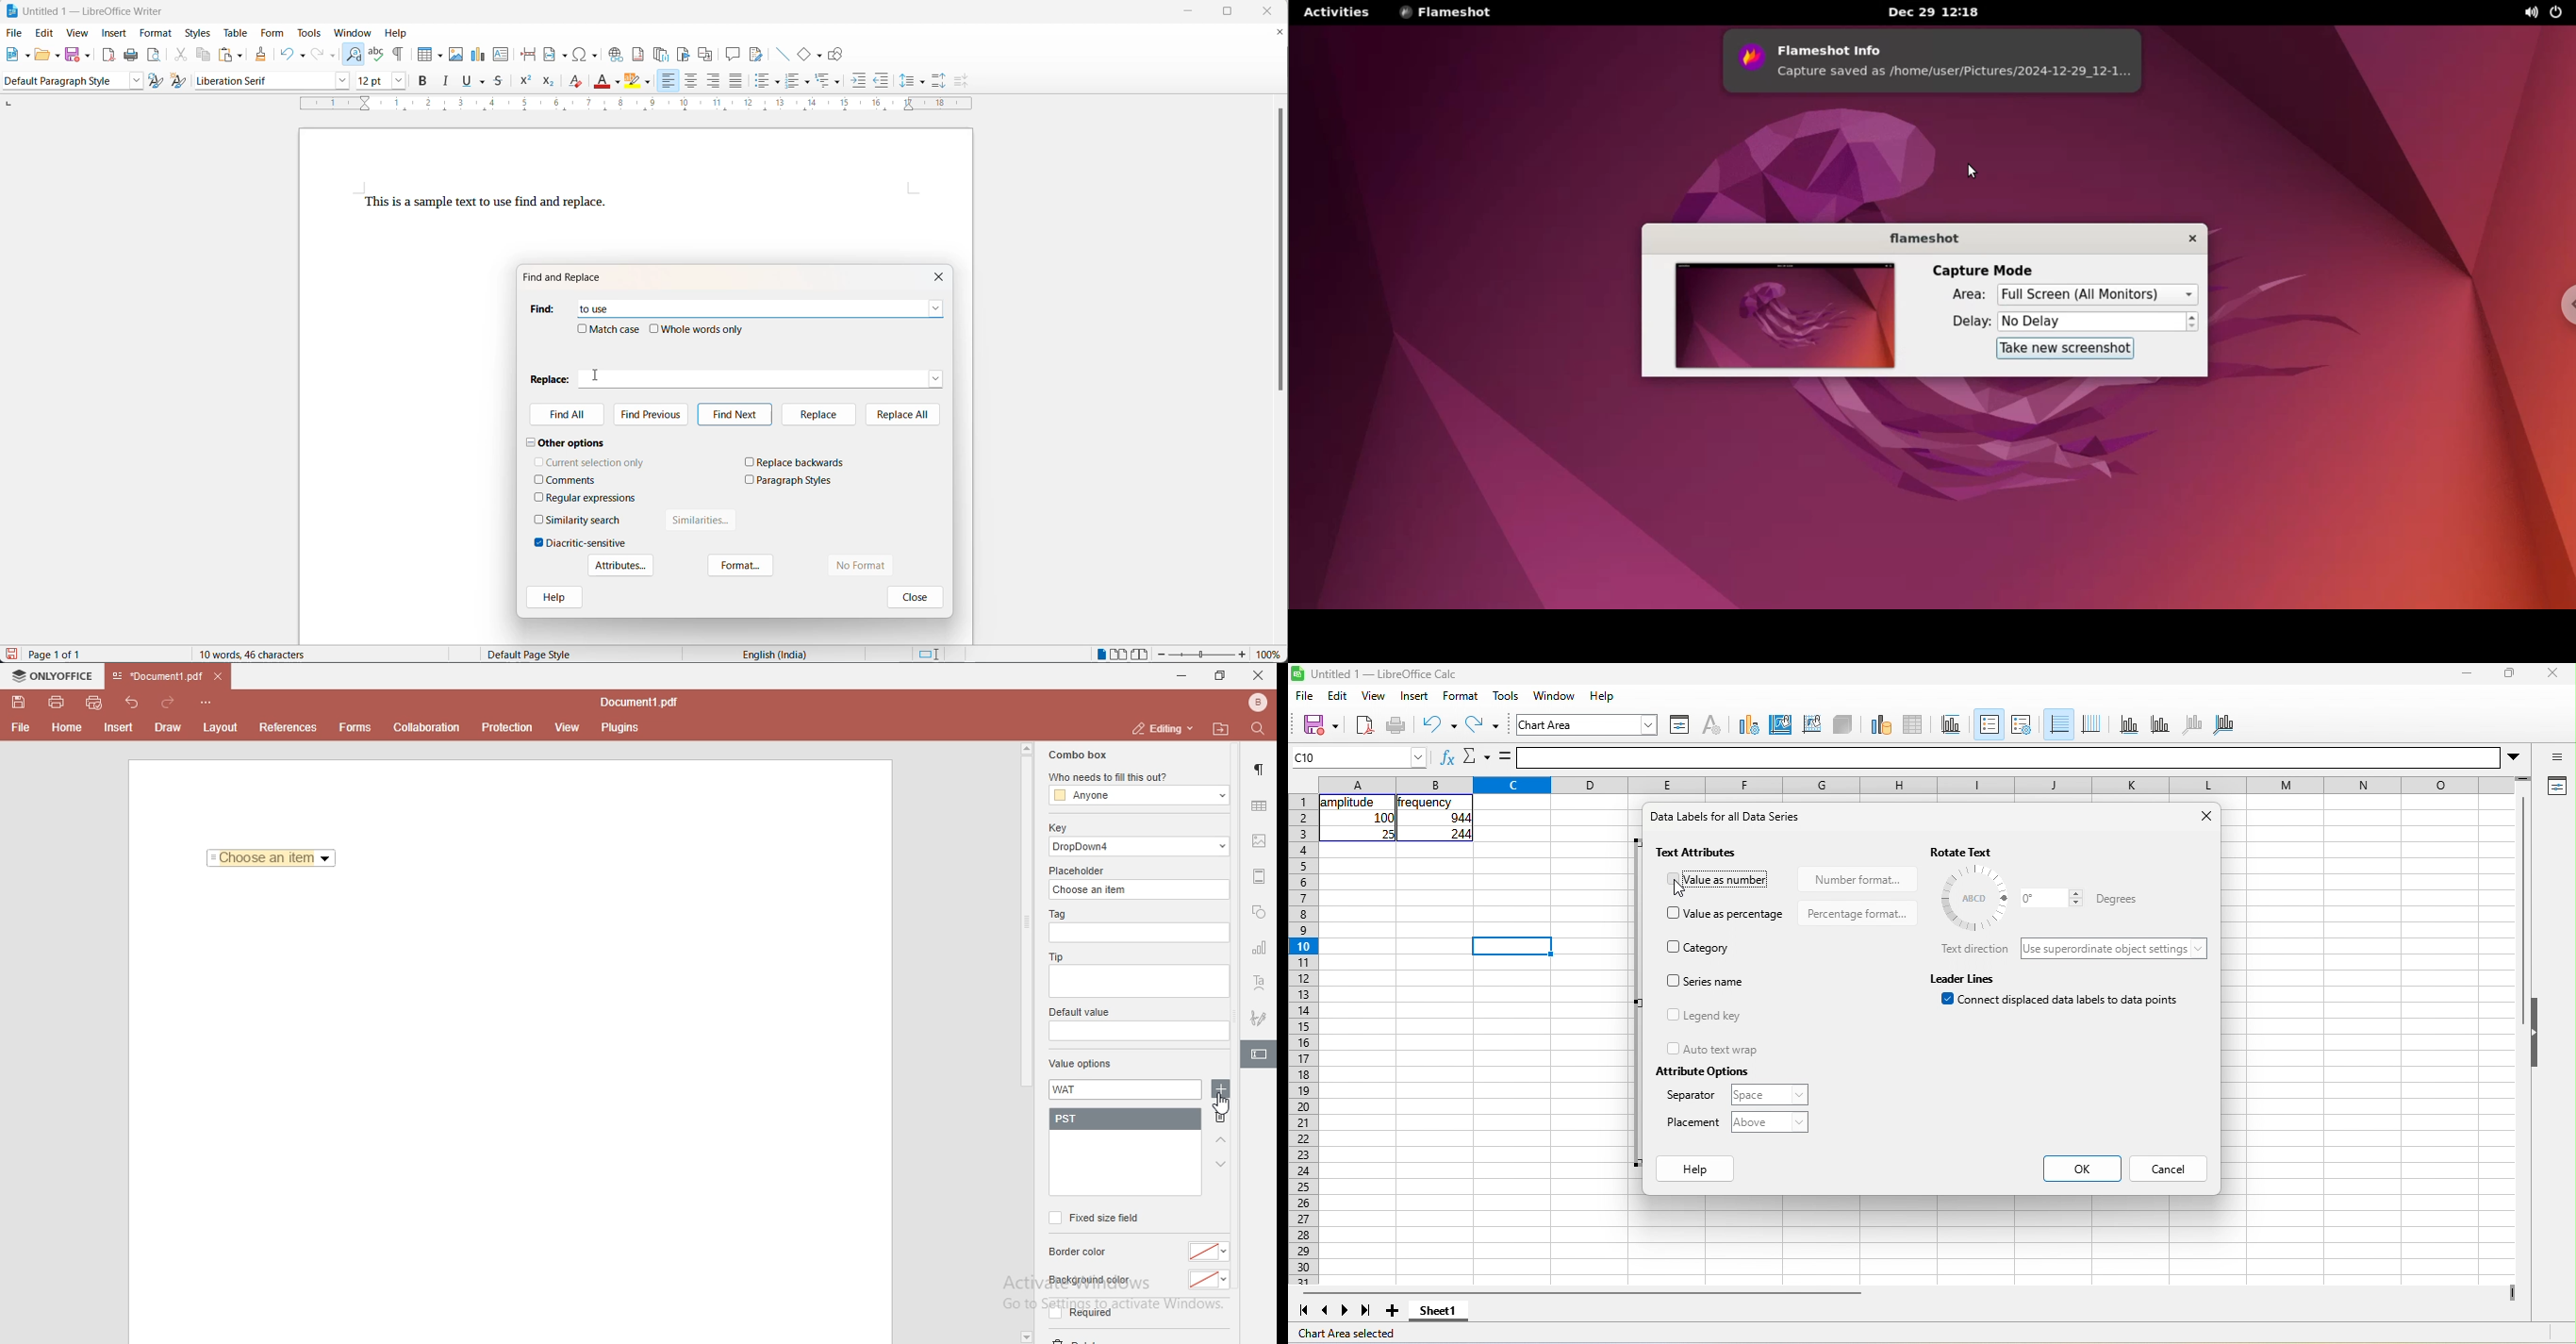 This screenshot has width=2576, height=1344. What do you see at coordinates (1718, 879) in the screenshot?
I see `value as number` at bounding box center [1718, 879].